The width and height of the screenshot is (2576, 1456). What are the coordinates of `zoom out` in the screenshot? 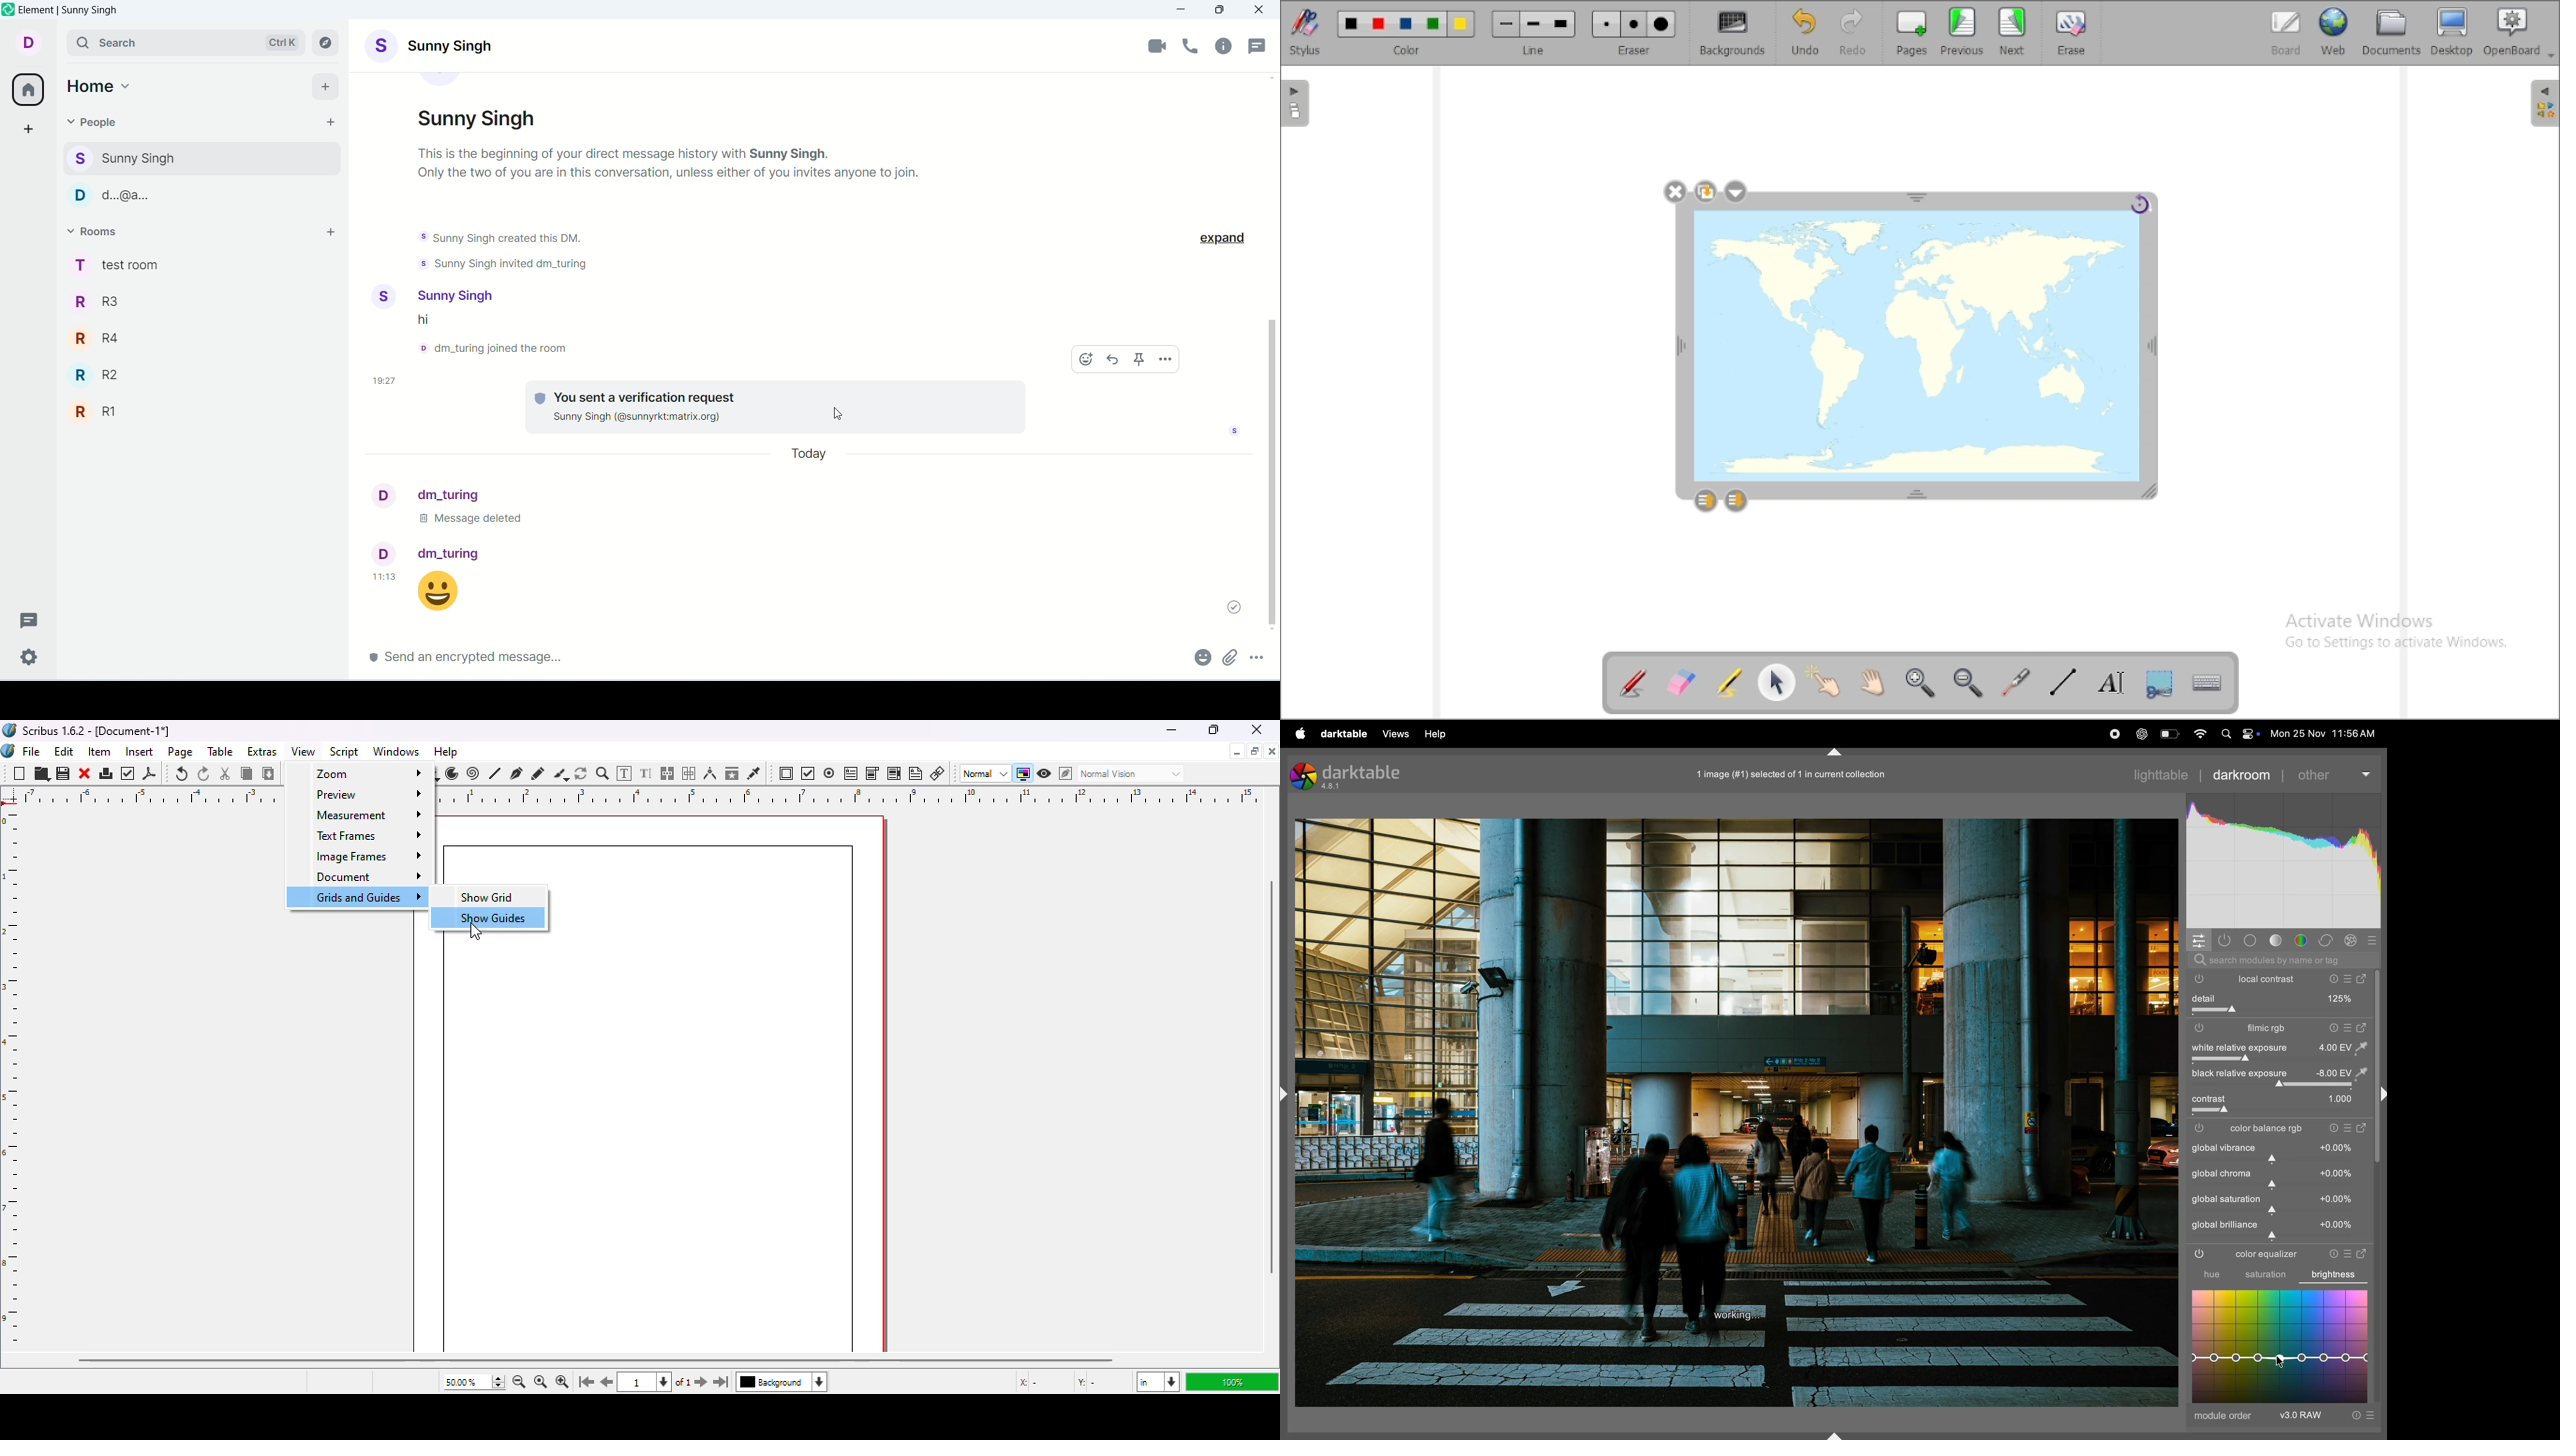 It's located at (1969, 682).